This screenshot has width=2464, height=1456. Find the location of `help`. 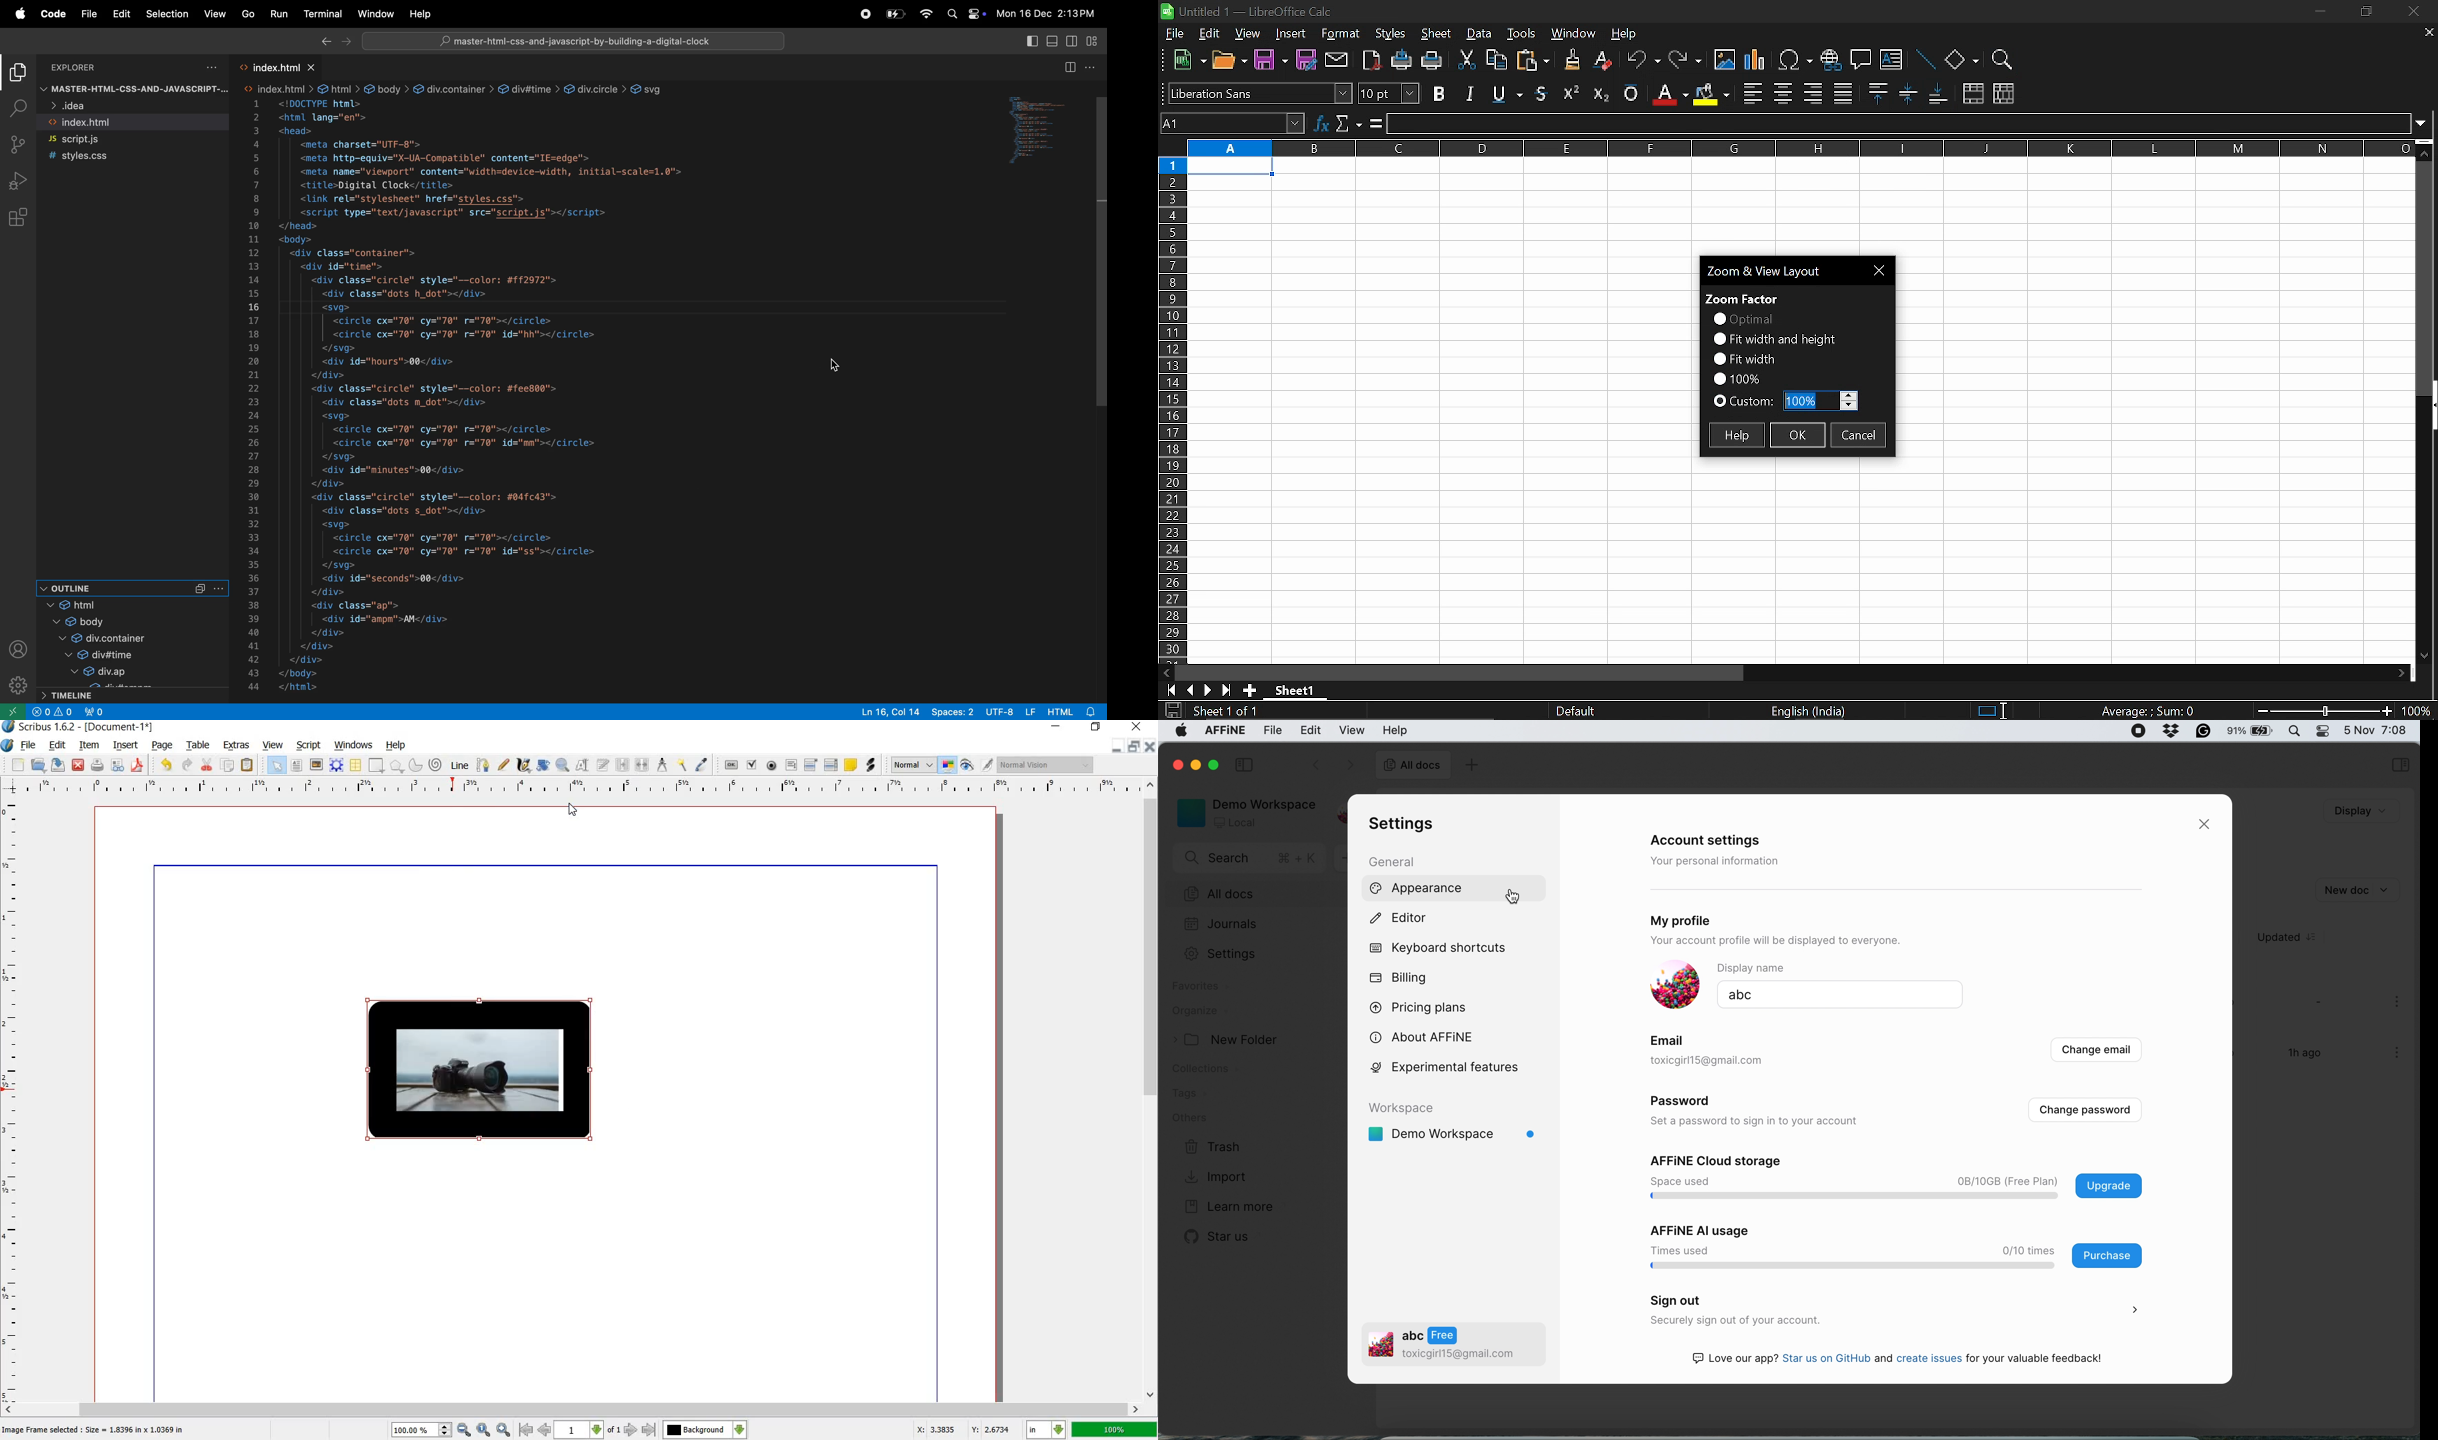

help is located at coordinates (1735, 435).